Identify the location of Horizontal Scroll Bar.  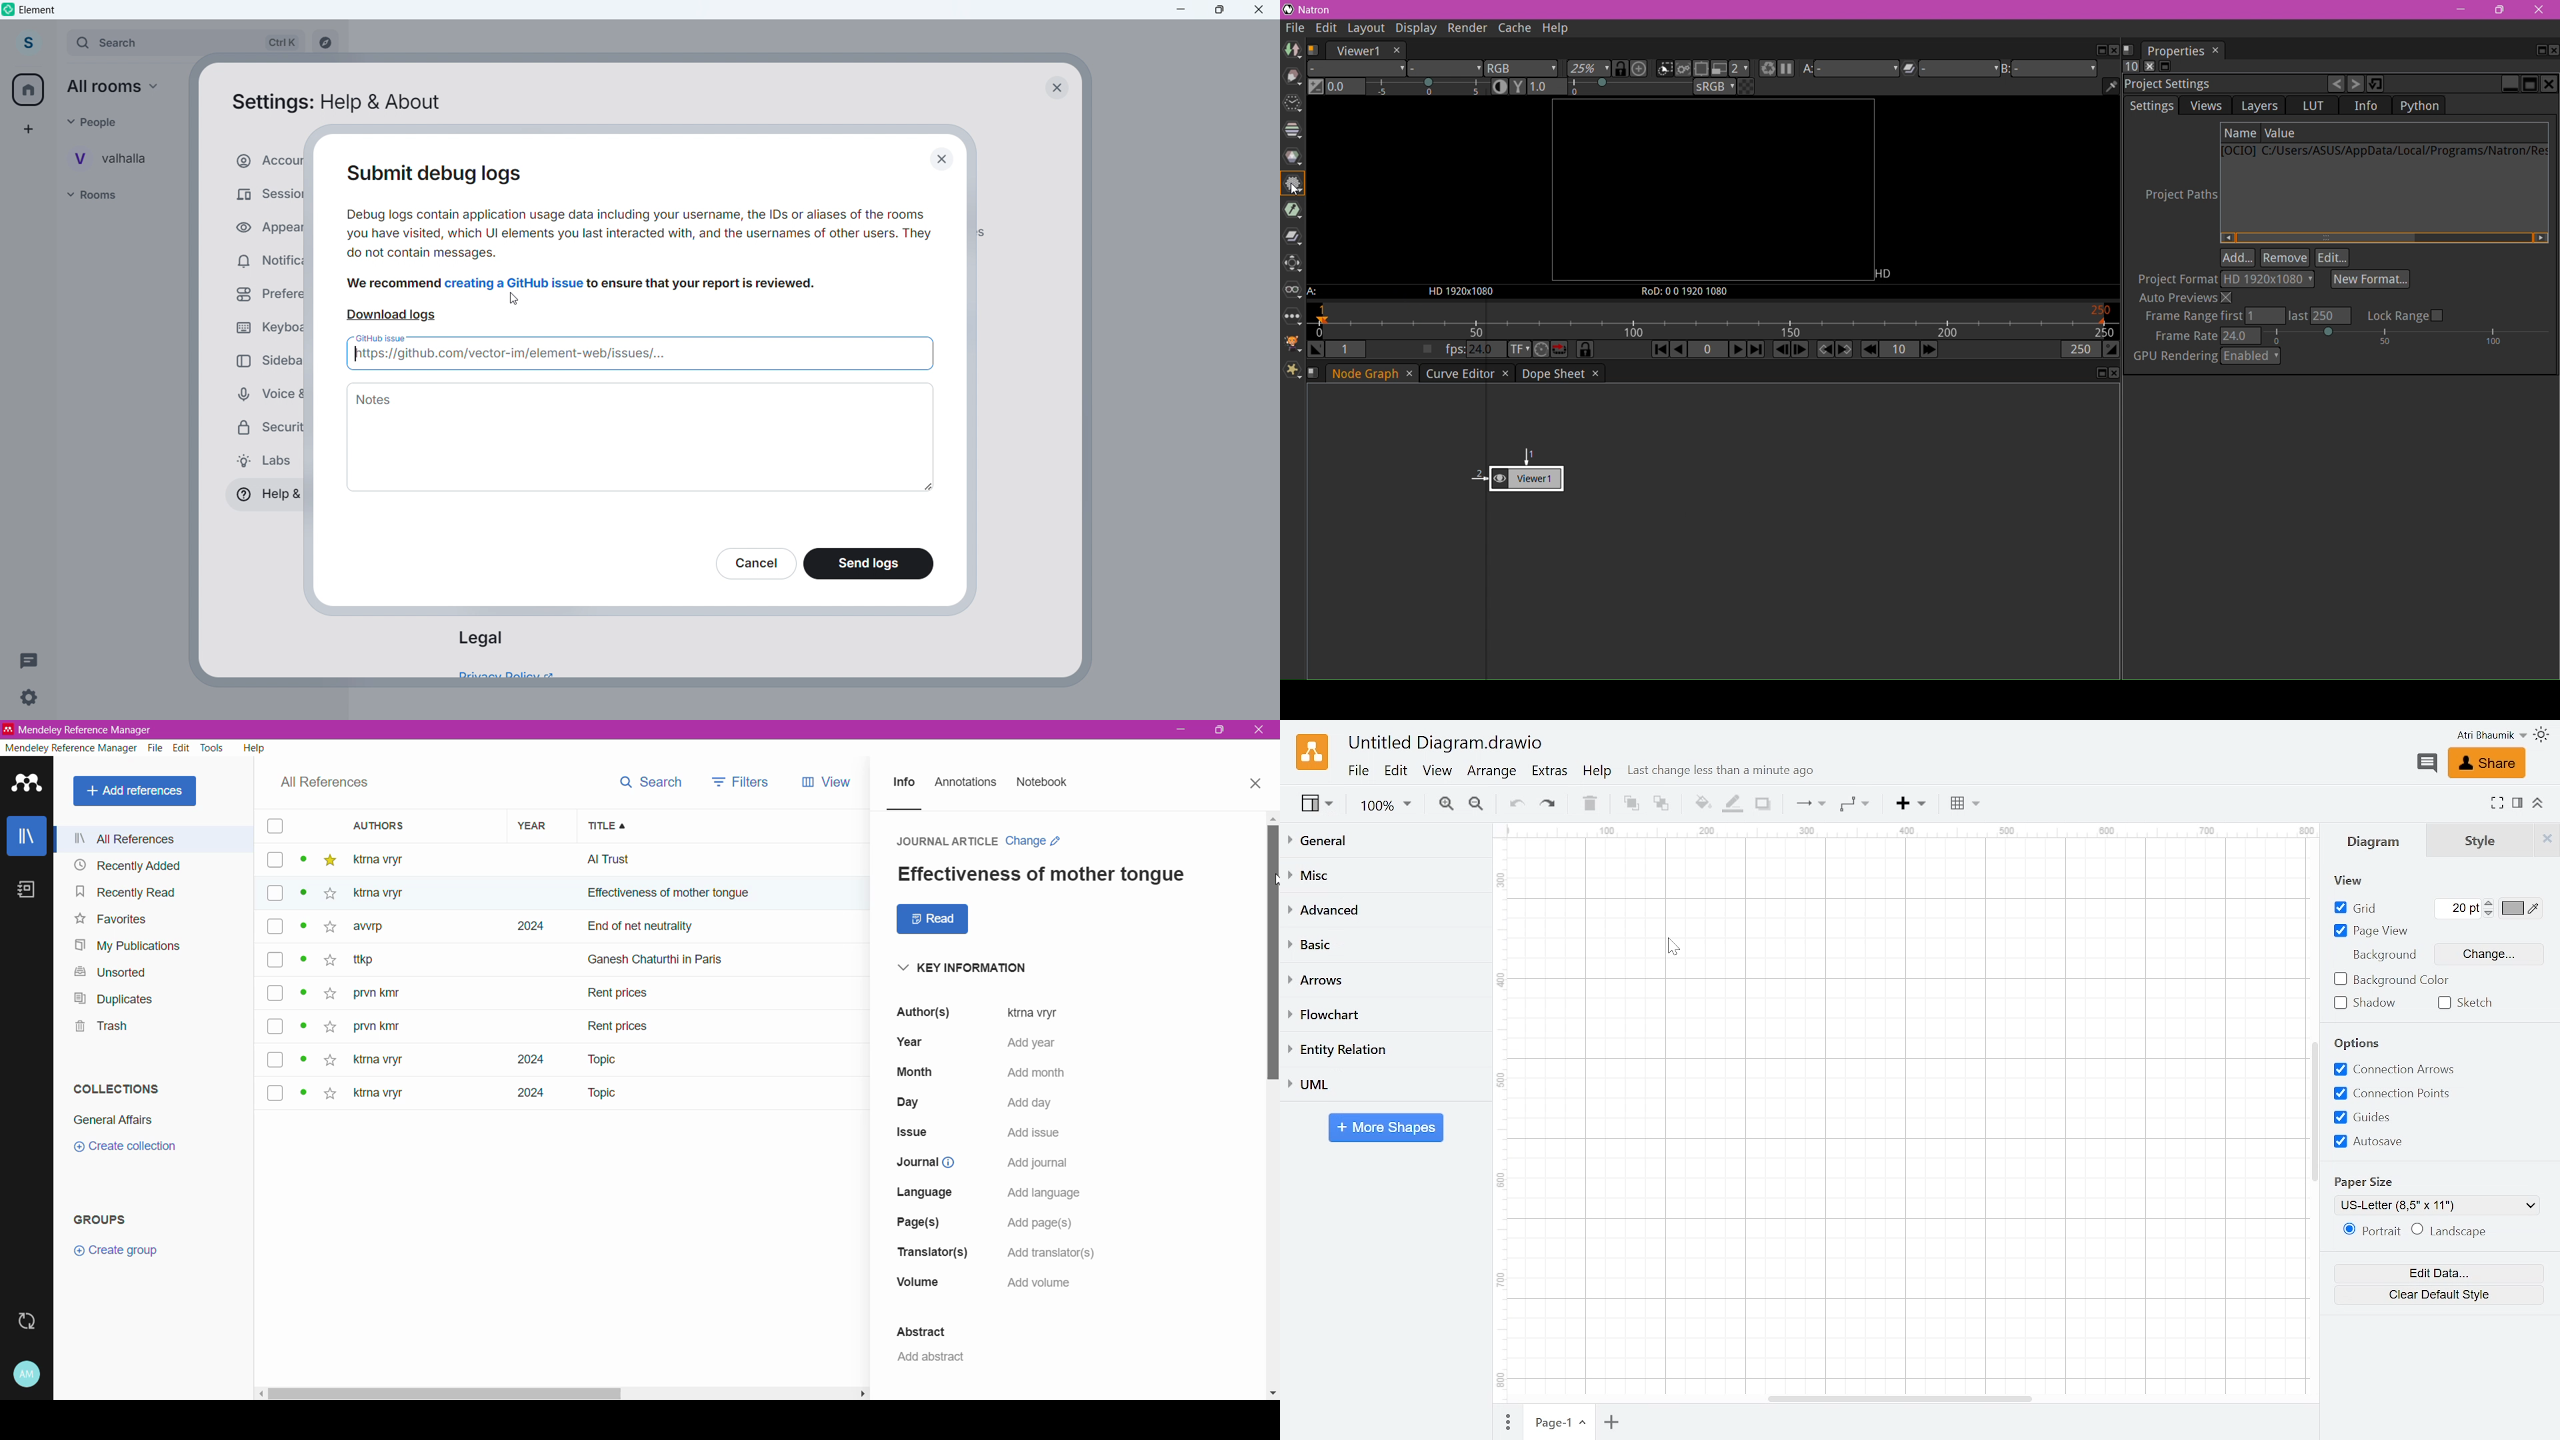
(563, 1393).